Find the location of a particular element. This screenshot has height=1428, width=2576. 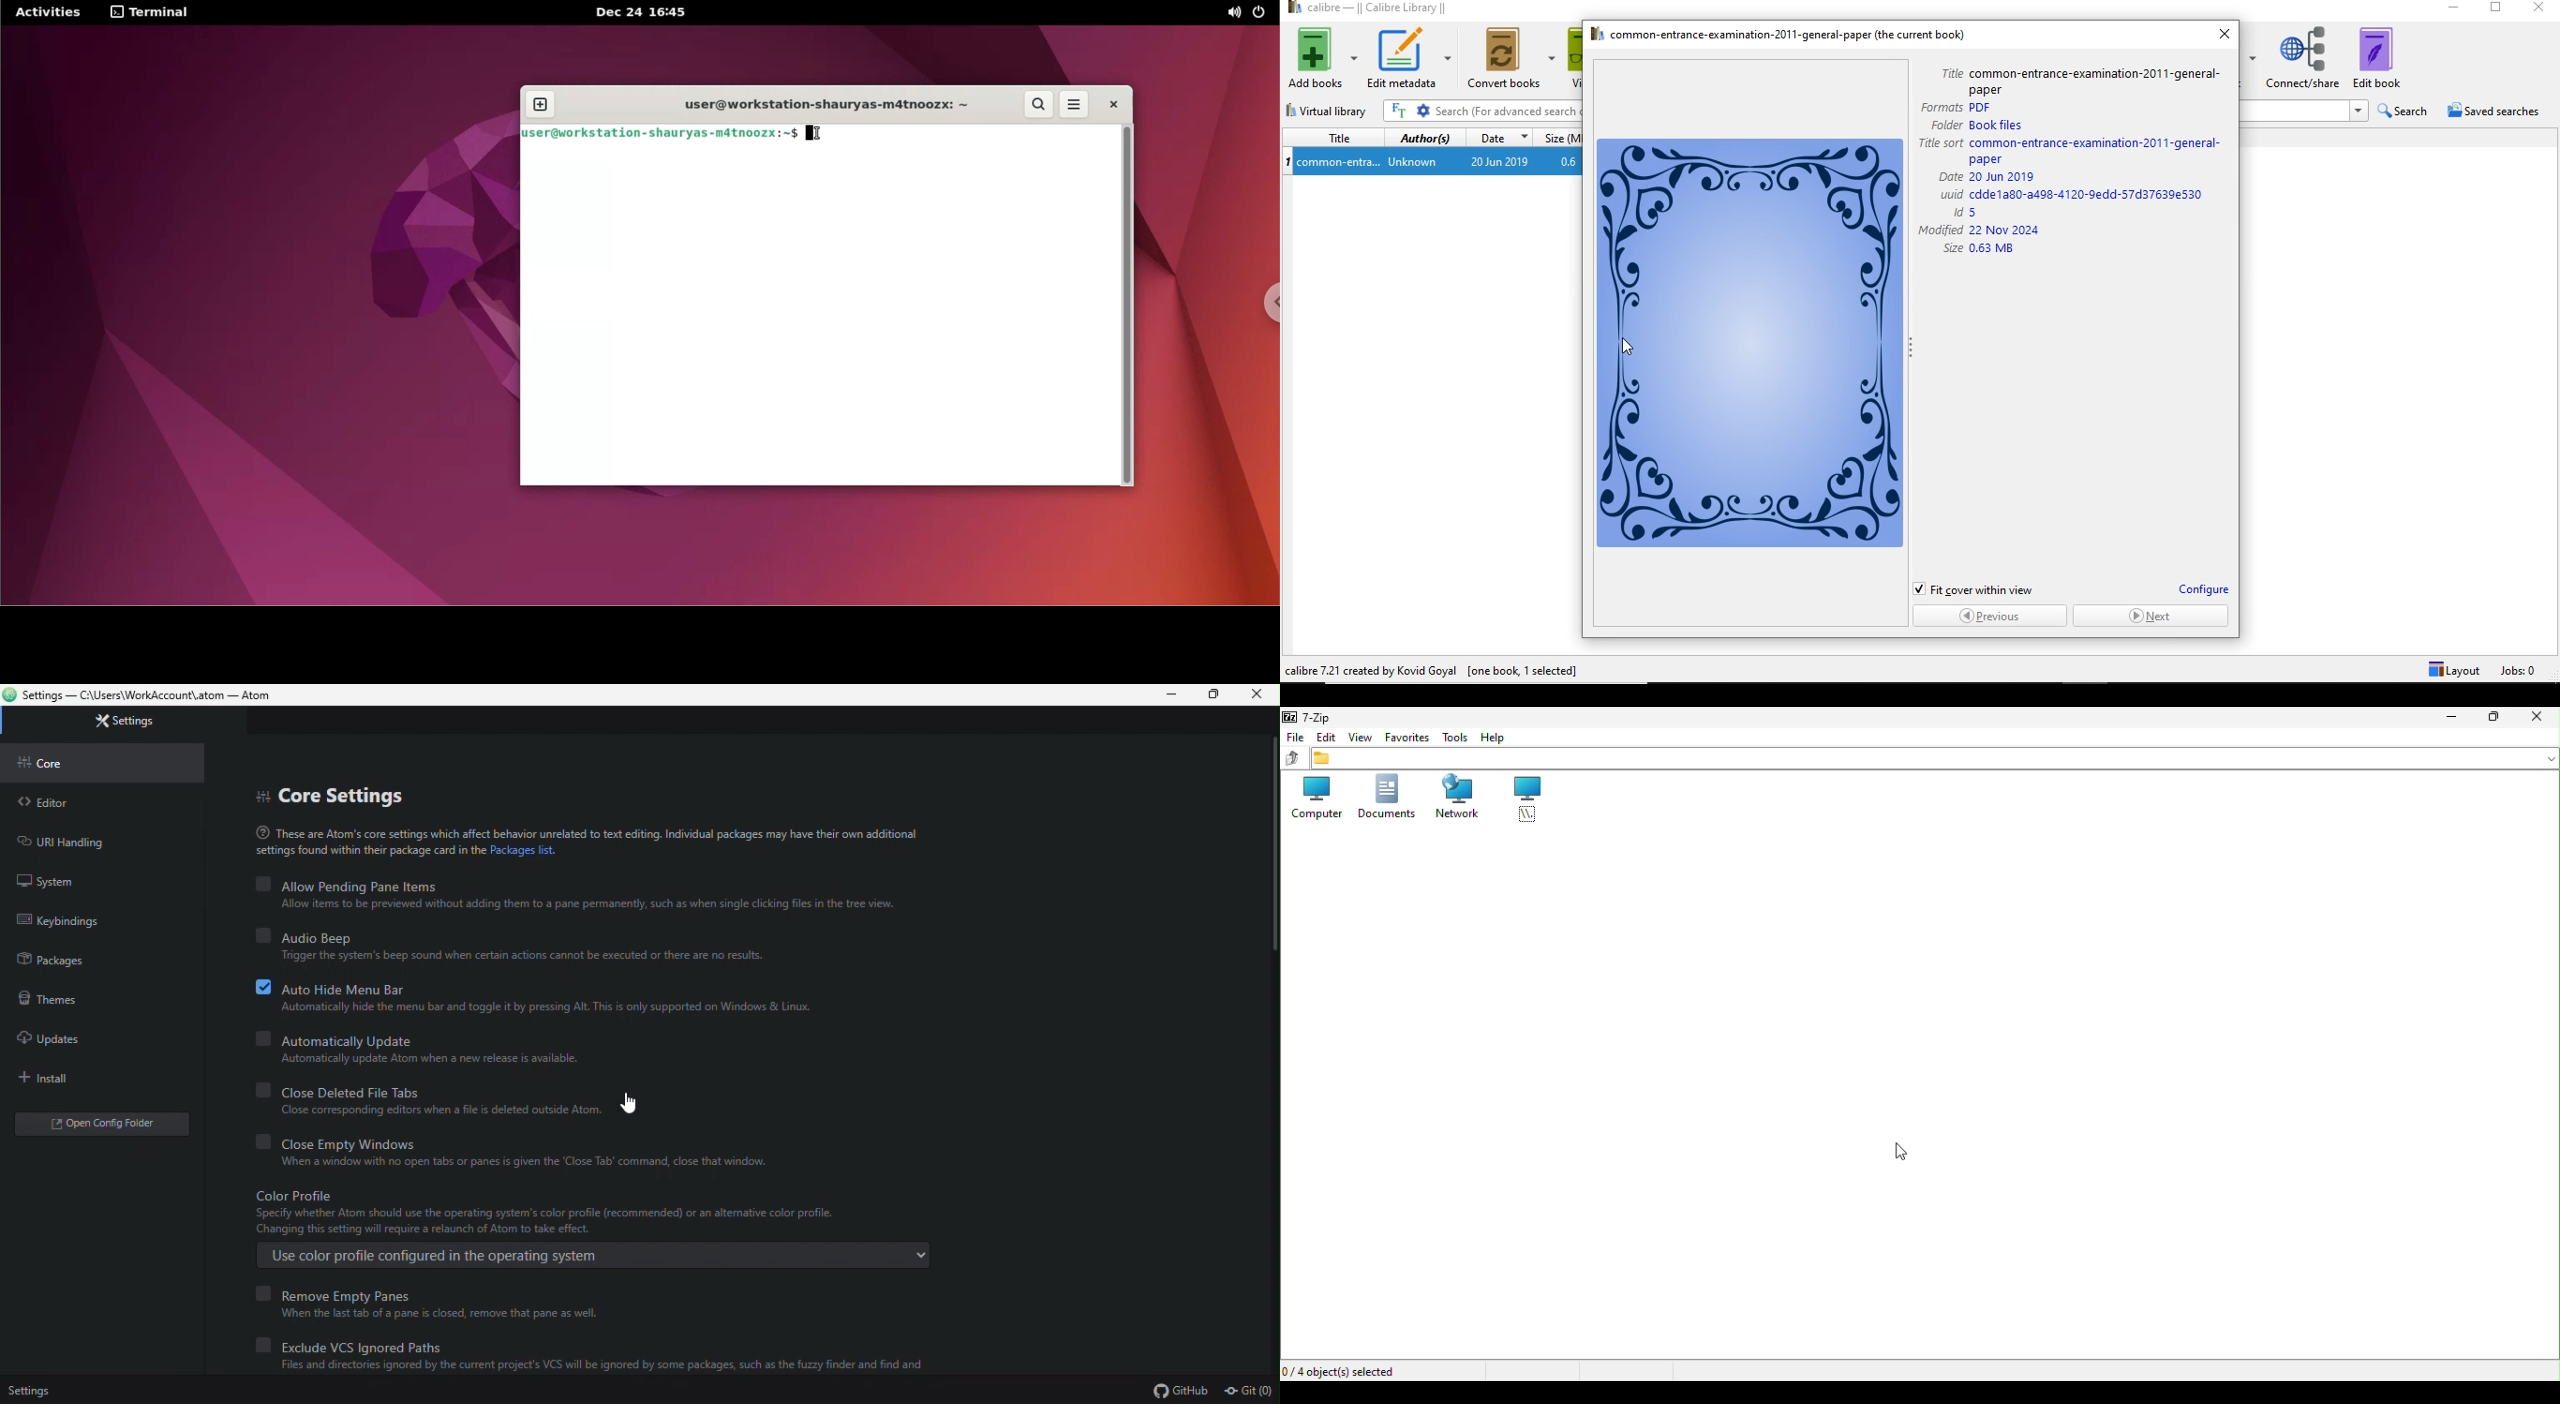

Layout is located at coordinates (2451, 671).